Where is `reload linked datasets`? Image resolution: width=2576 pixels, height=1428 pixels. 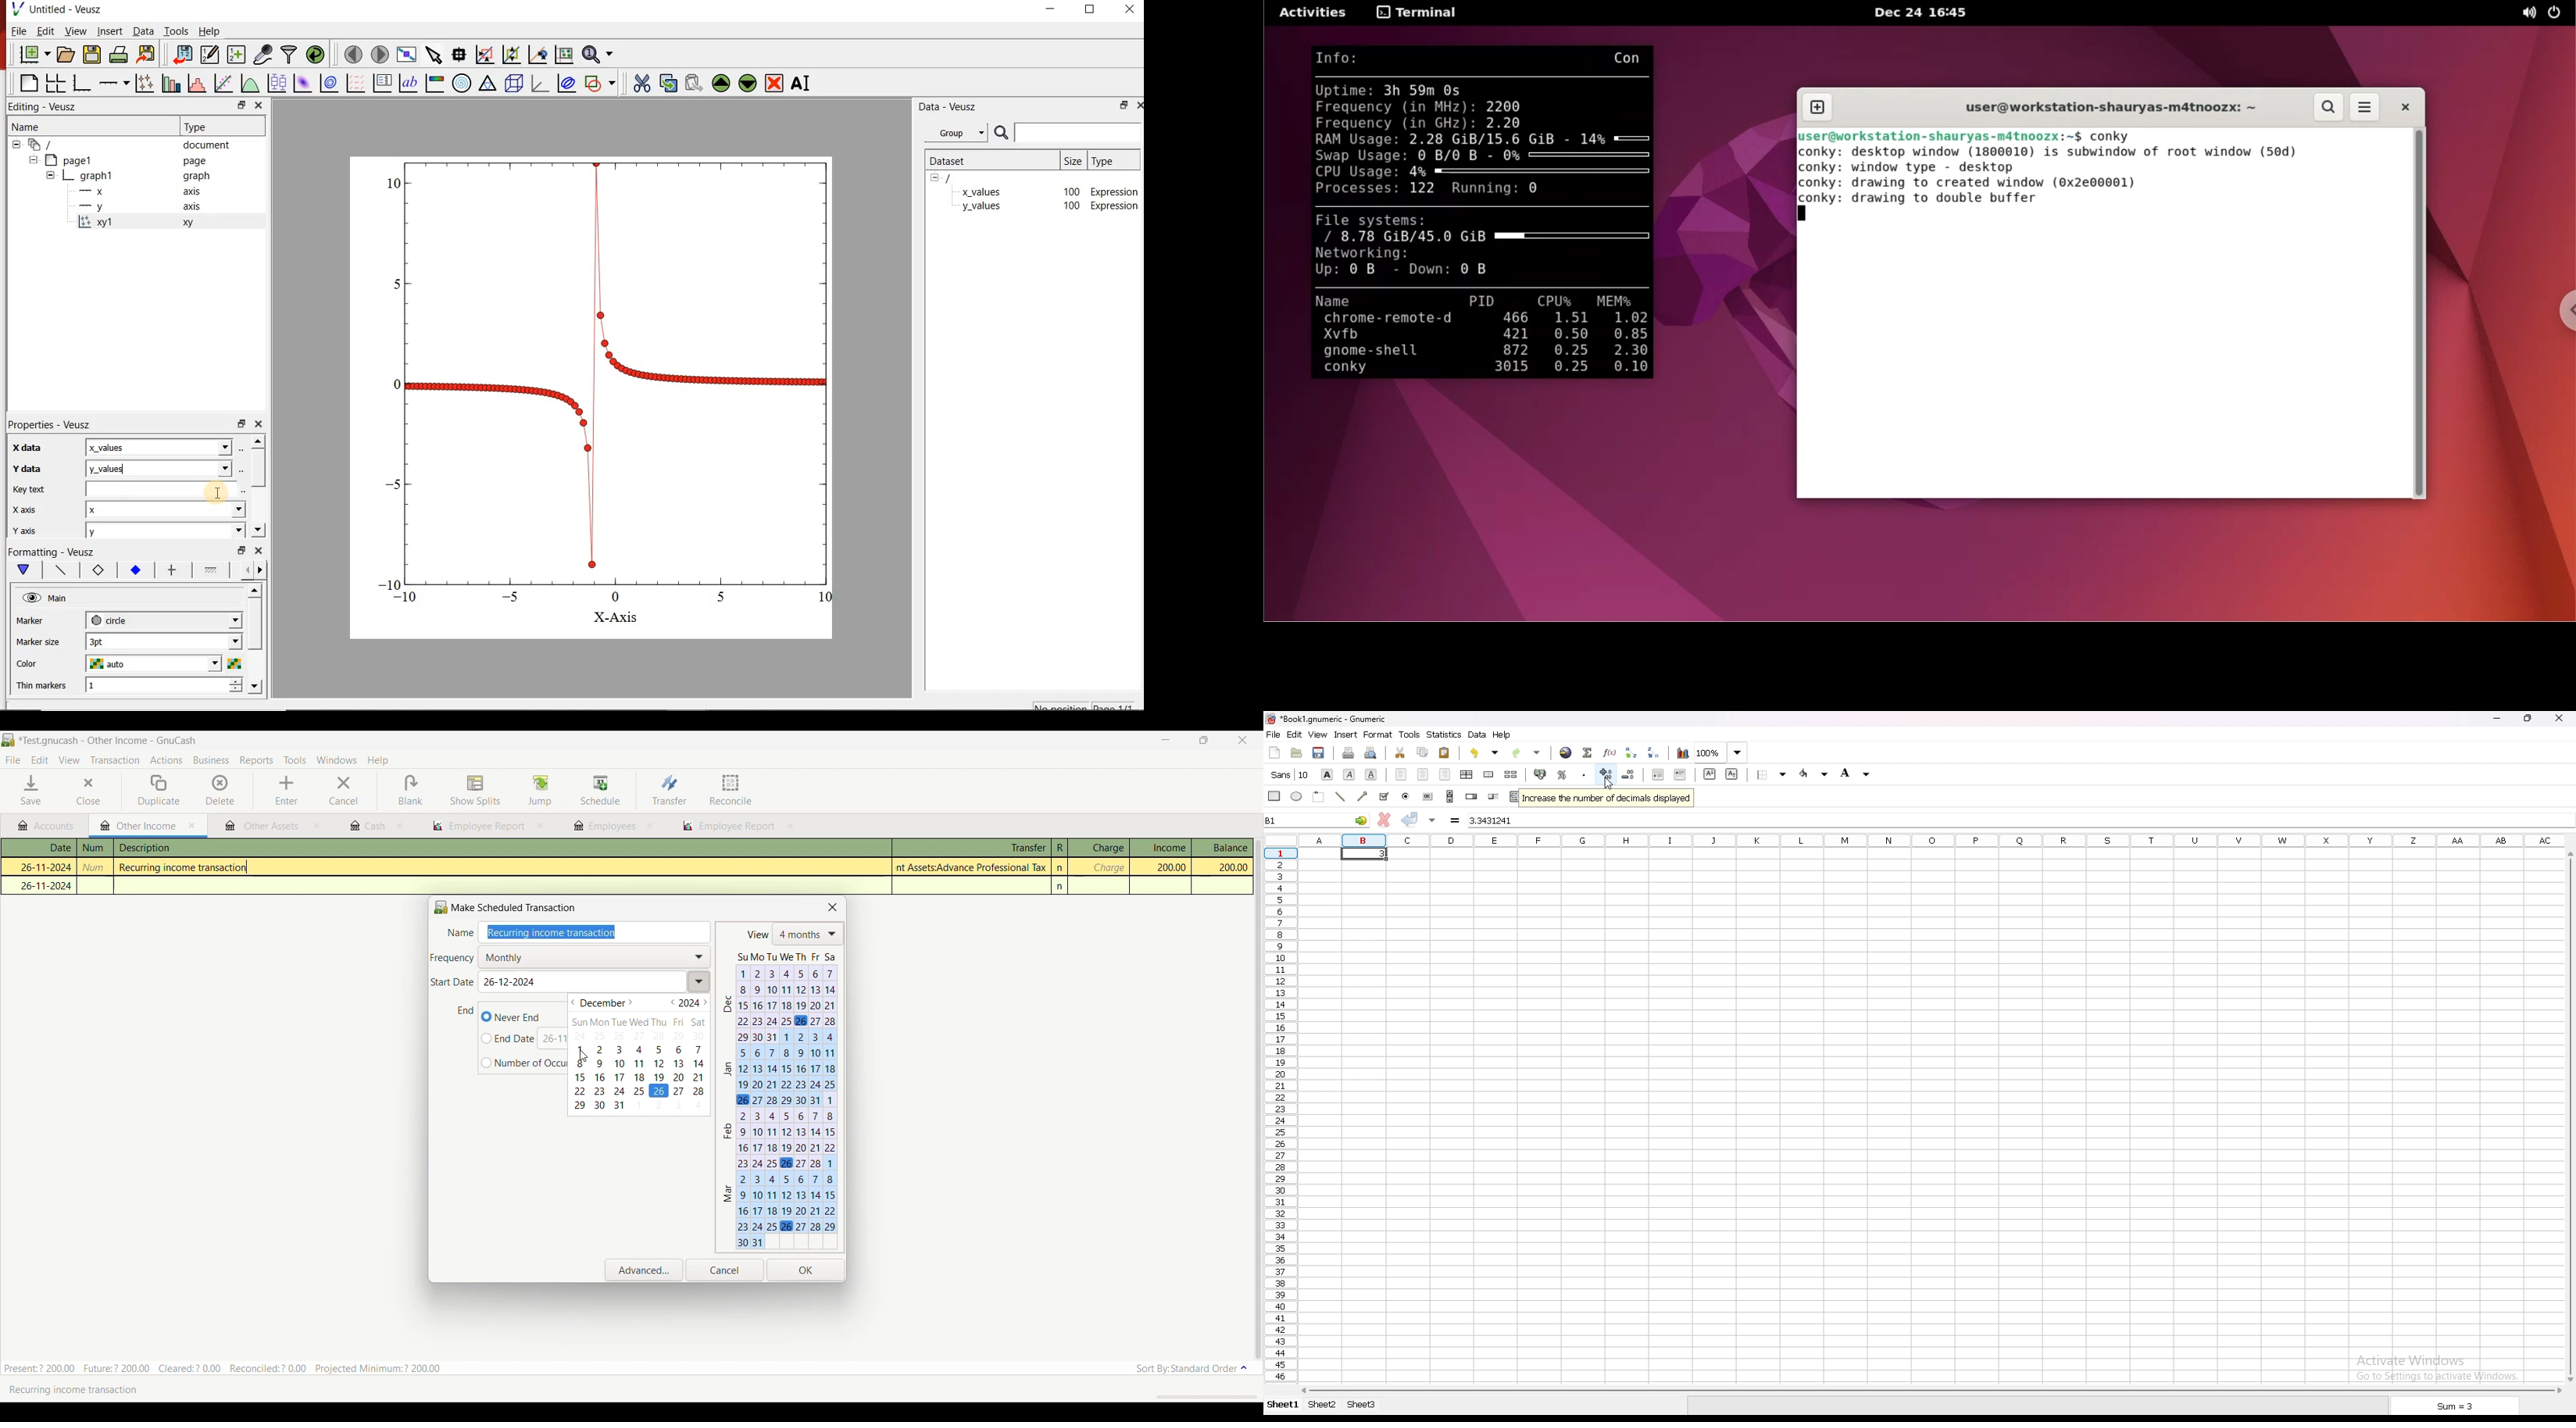 reload linked datasets is located at coordinates (314, 55).